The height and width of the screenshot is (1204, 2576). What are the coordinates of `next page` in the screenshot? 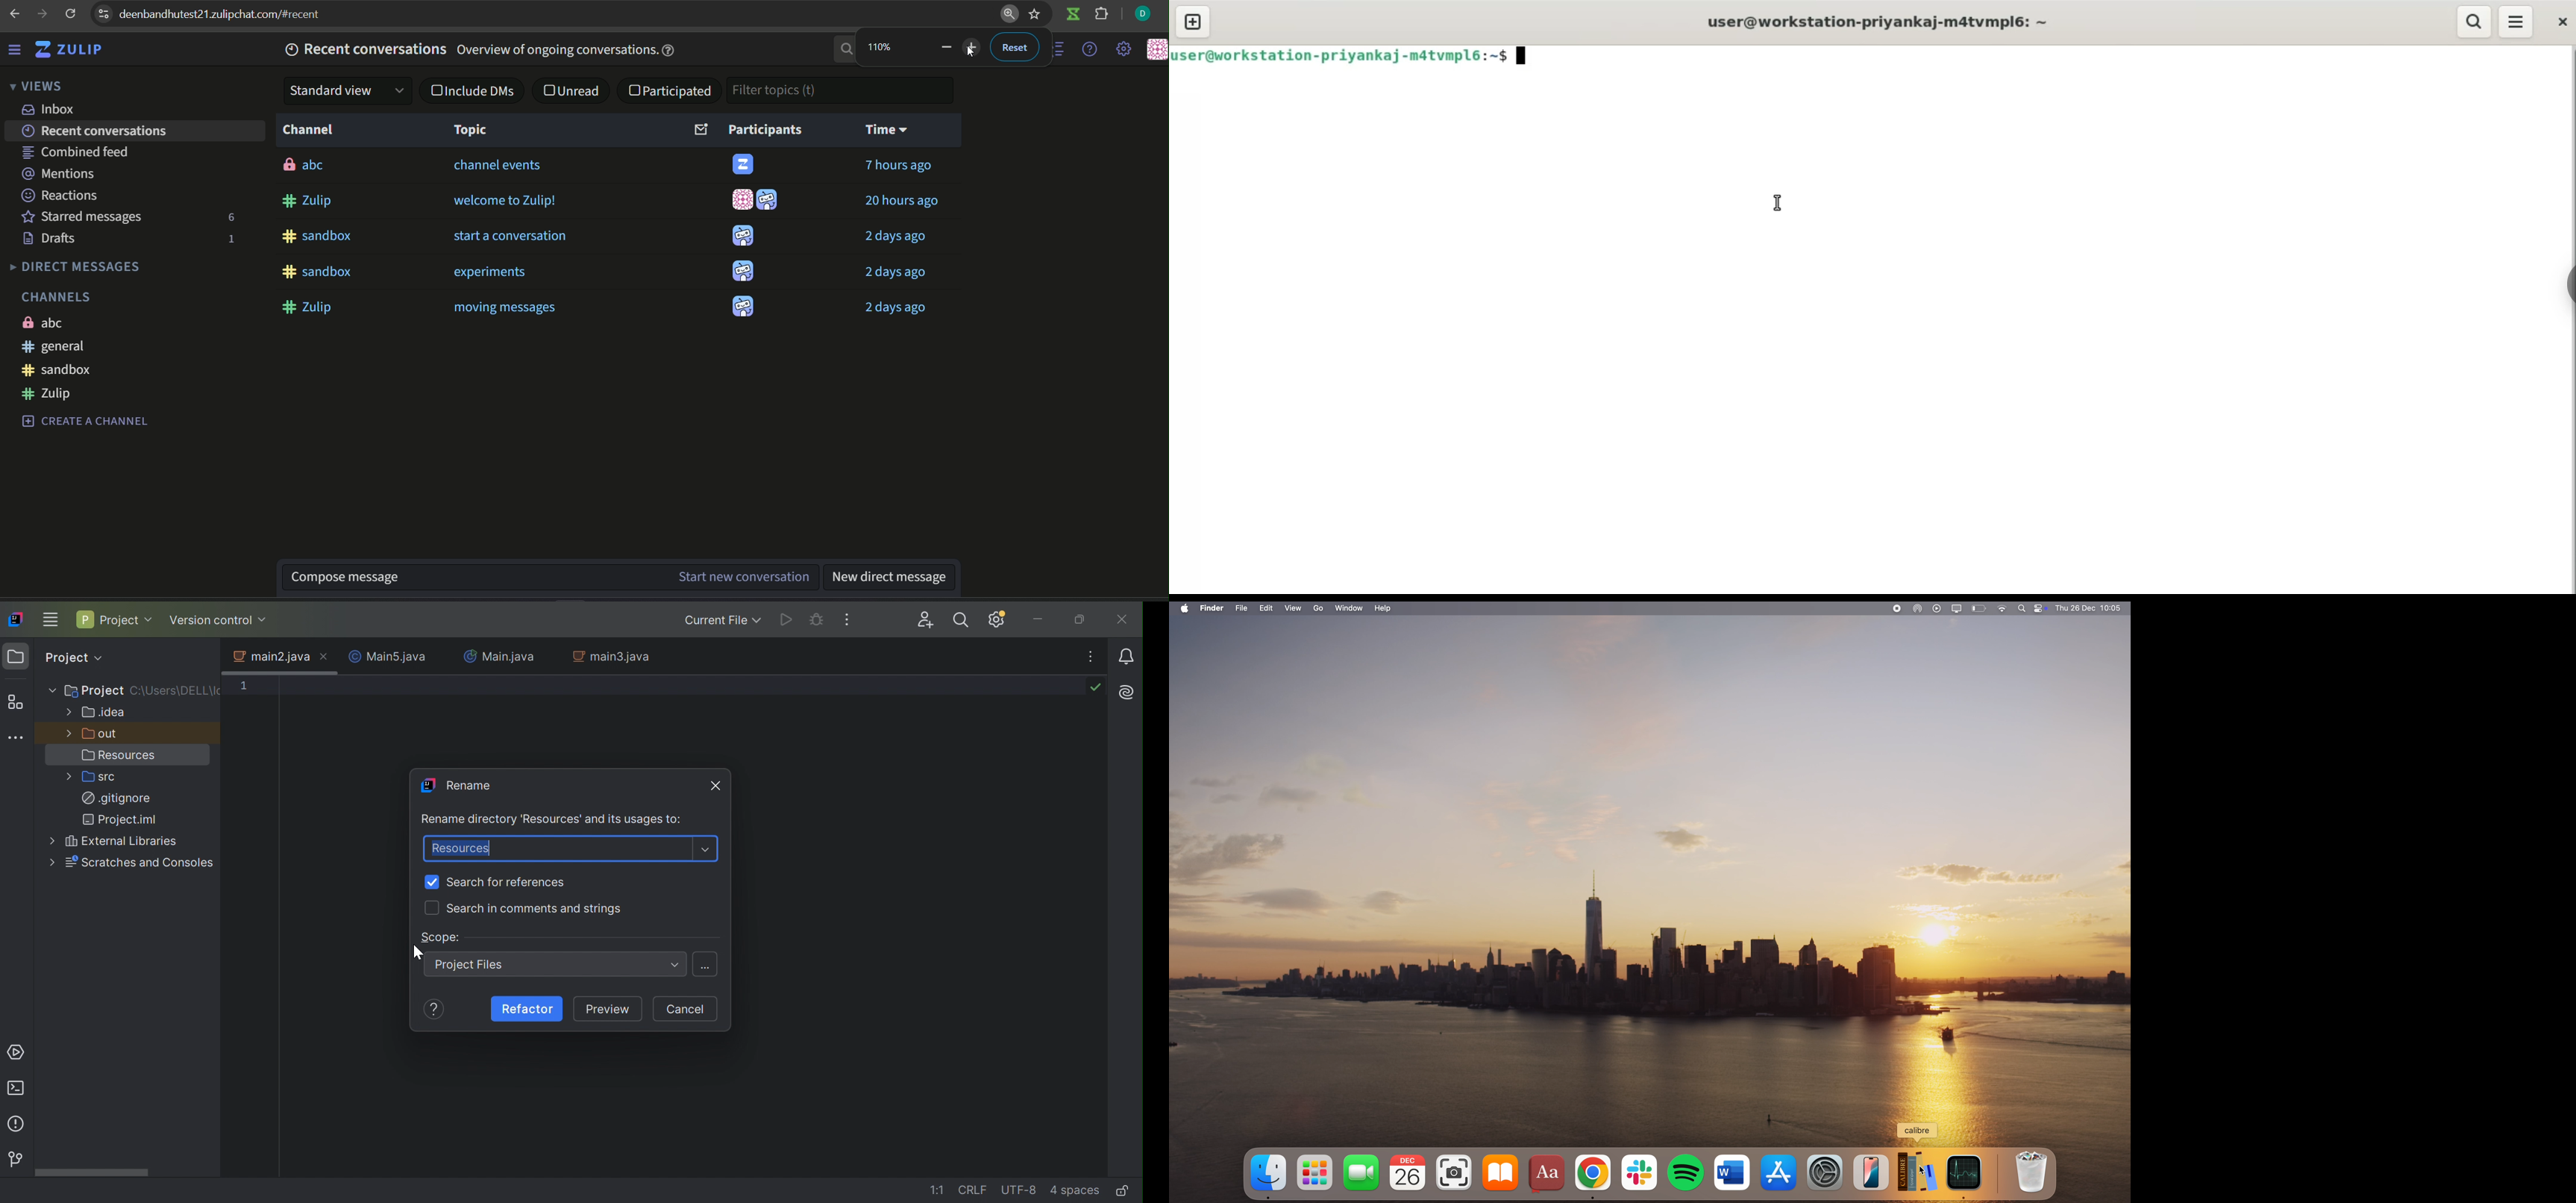 It's located at (42, 14).